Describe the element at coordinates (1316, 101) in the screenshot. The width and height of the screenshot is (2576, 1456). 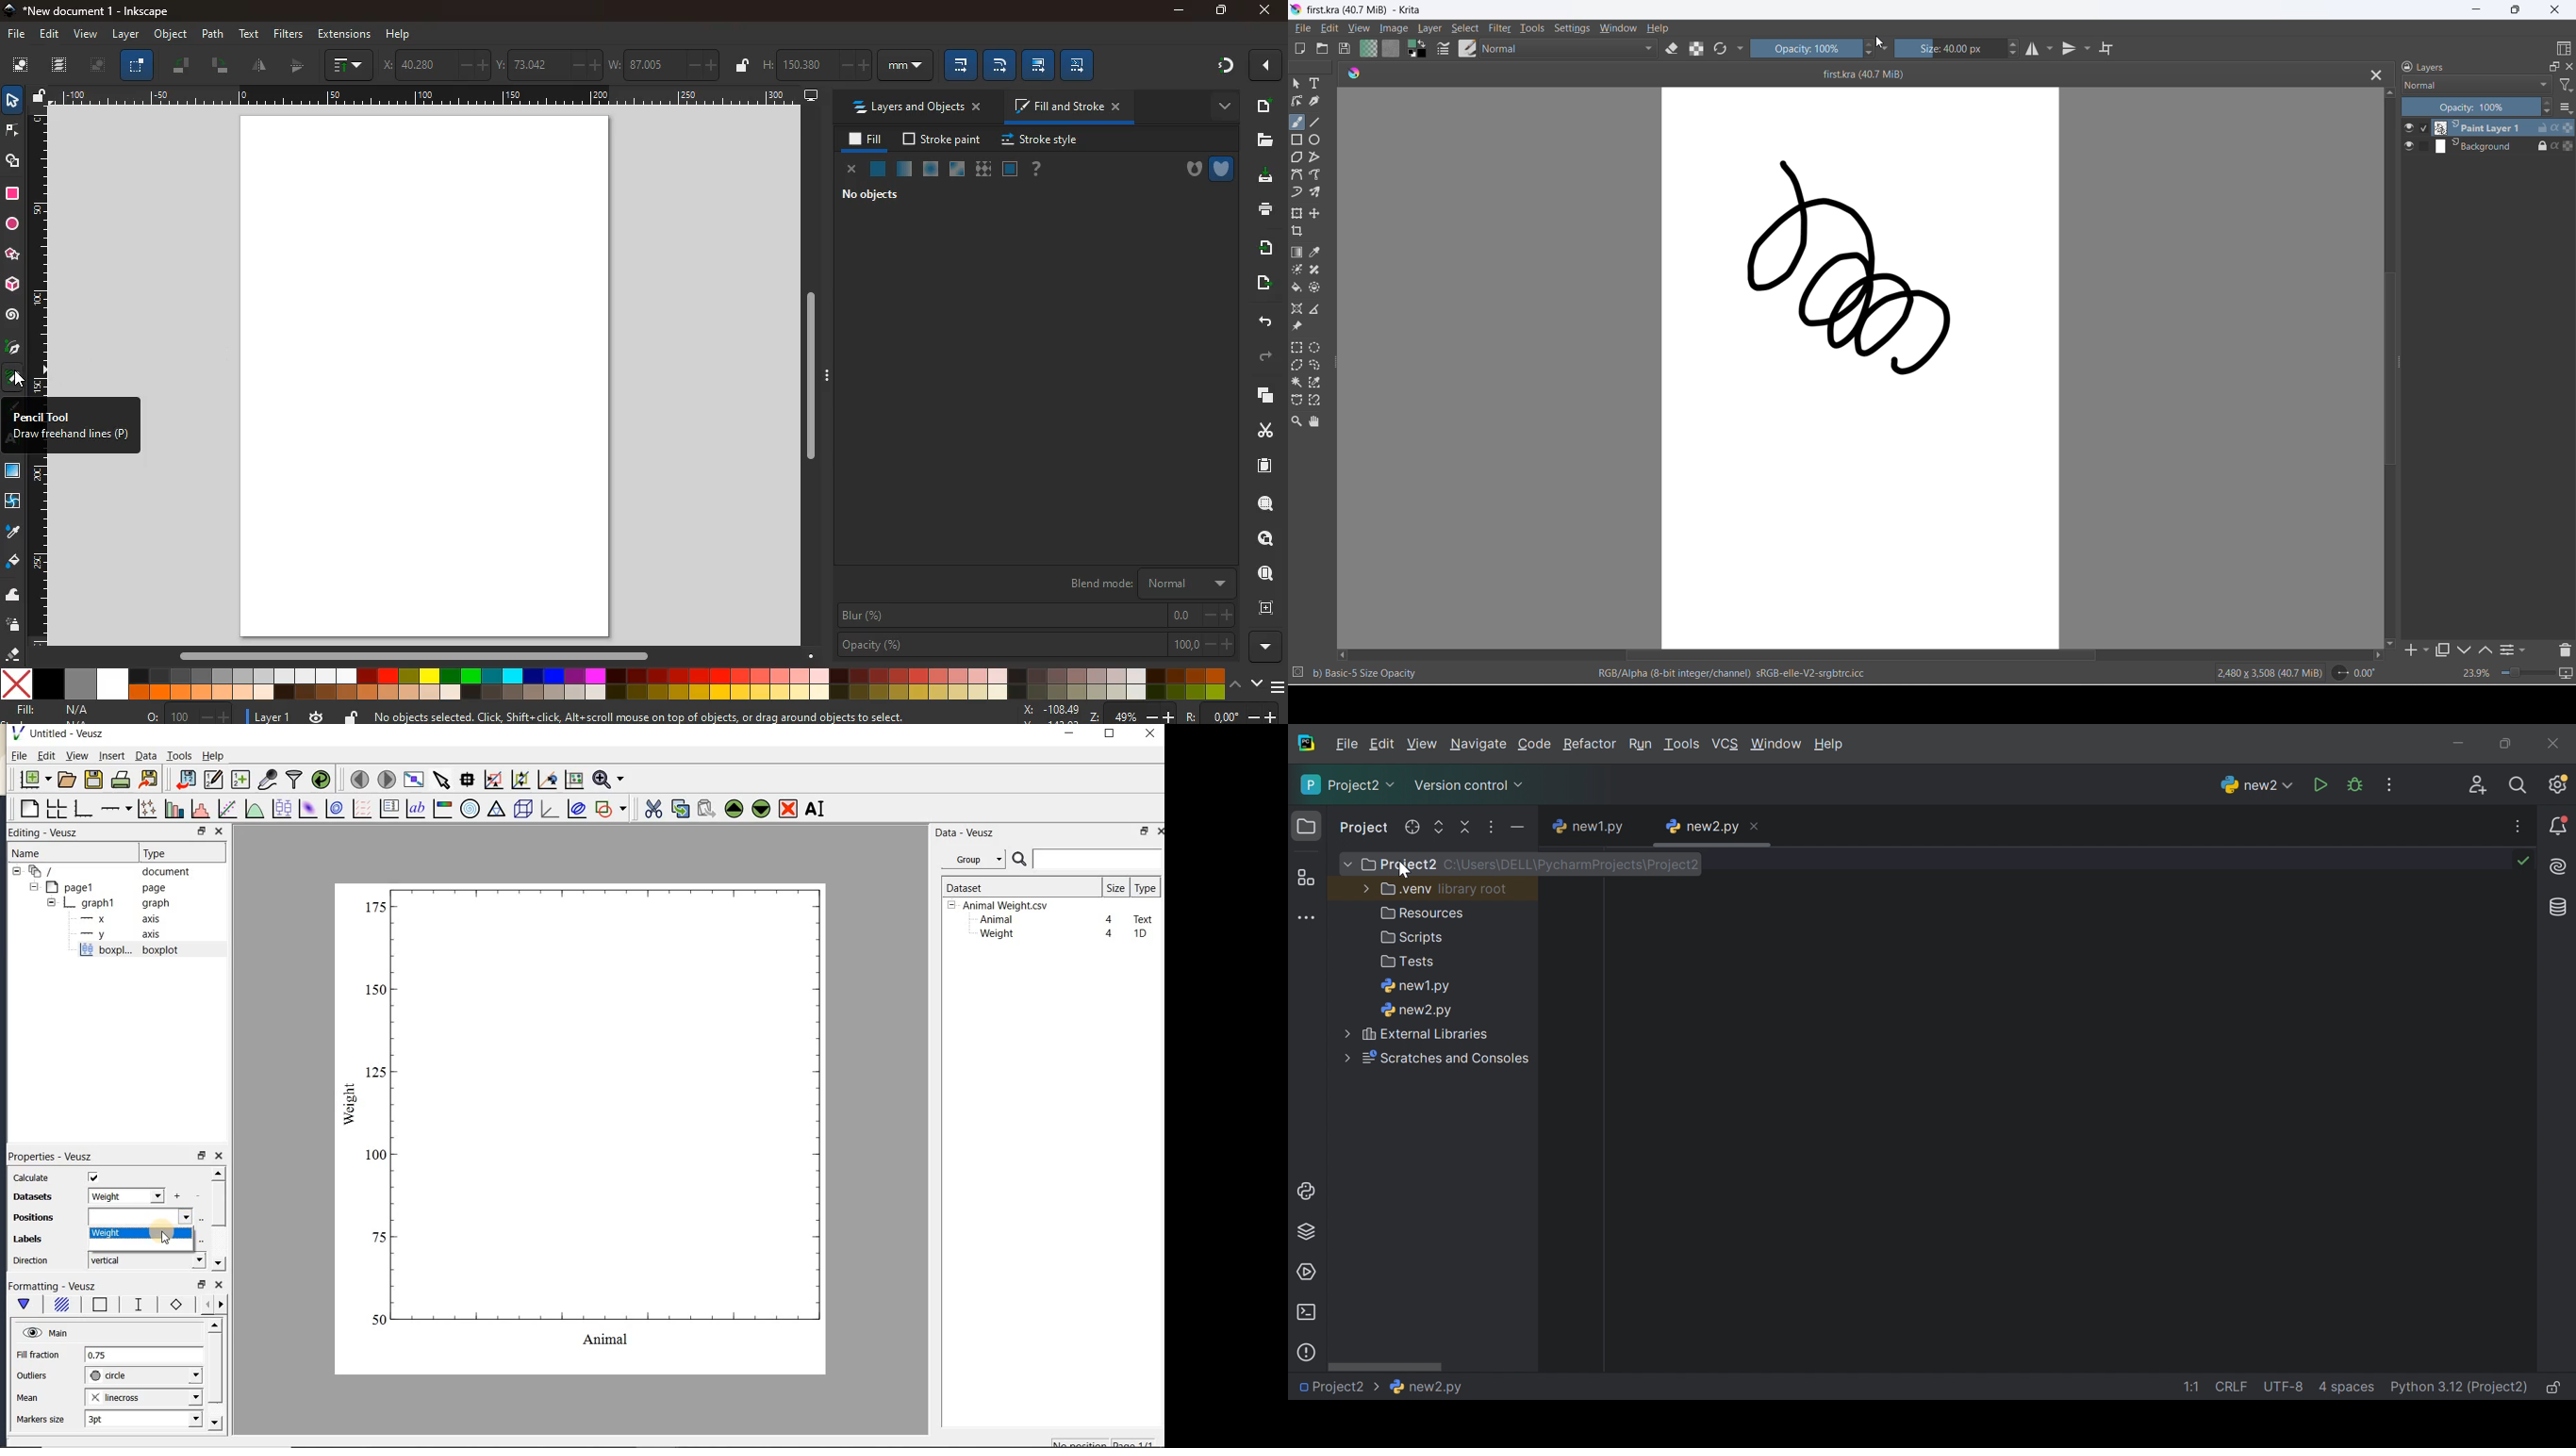
I see `calligraphy` at that location.